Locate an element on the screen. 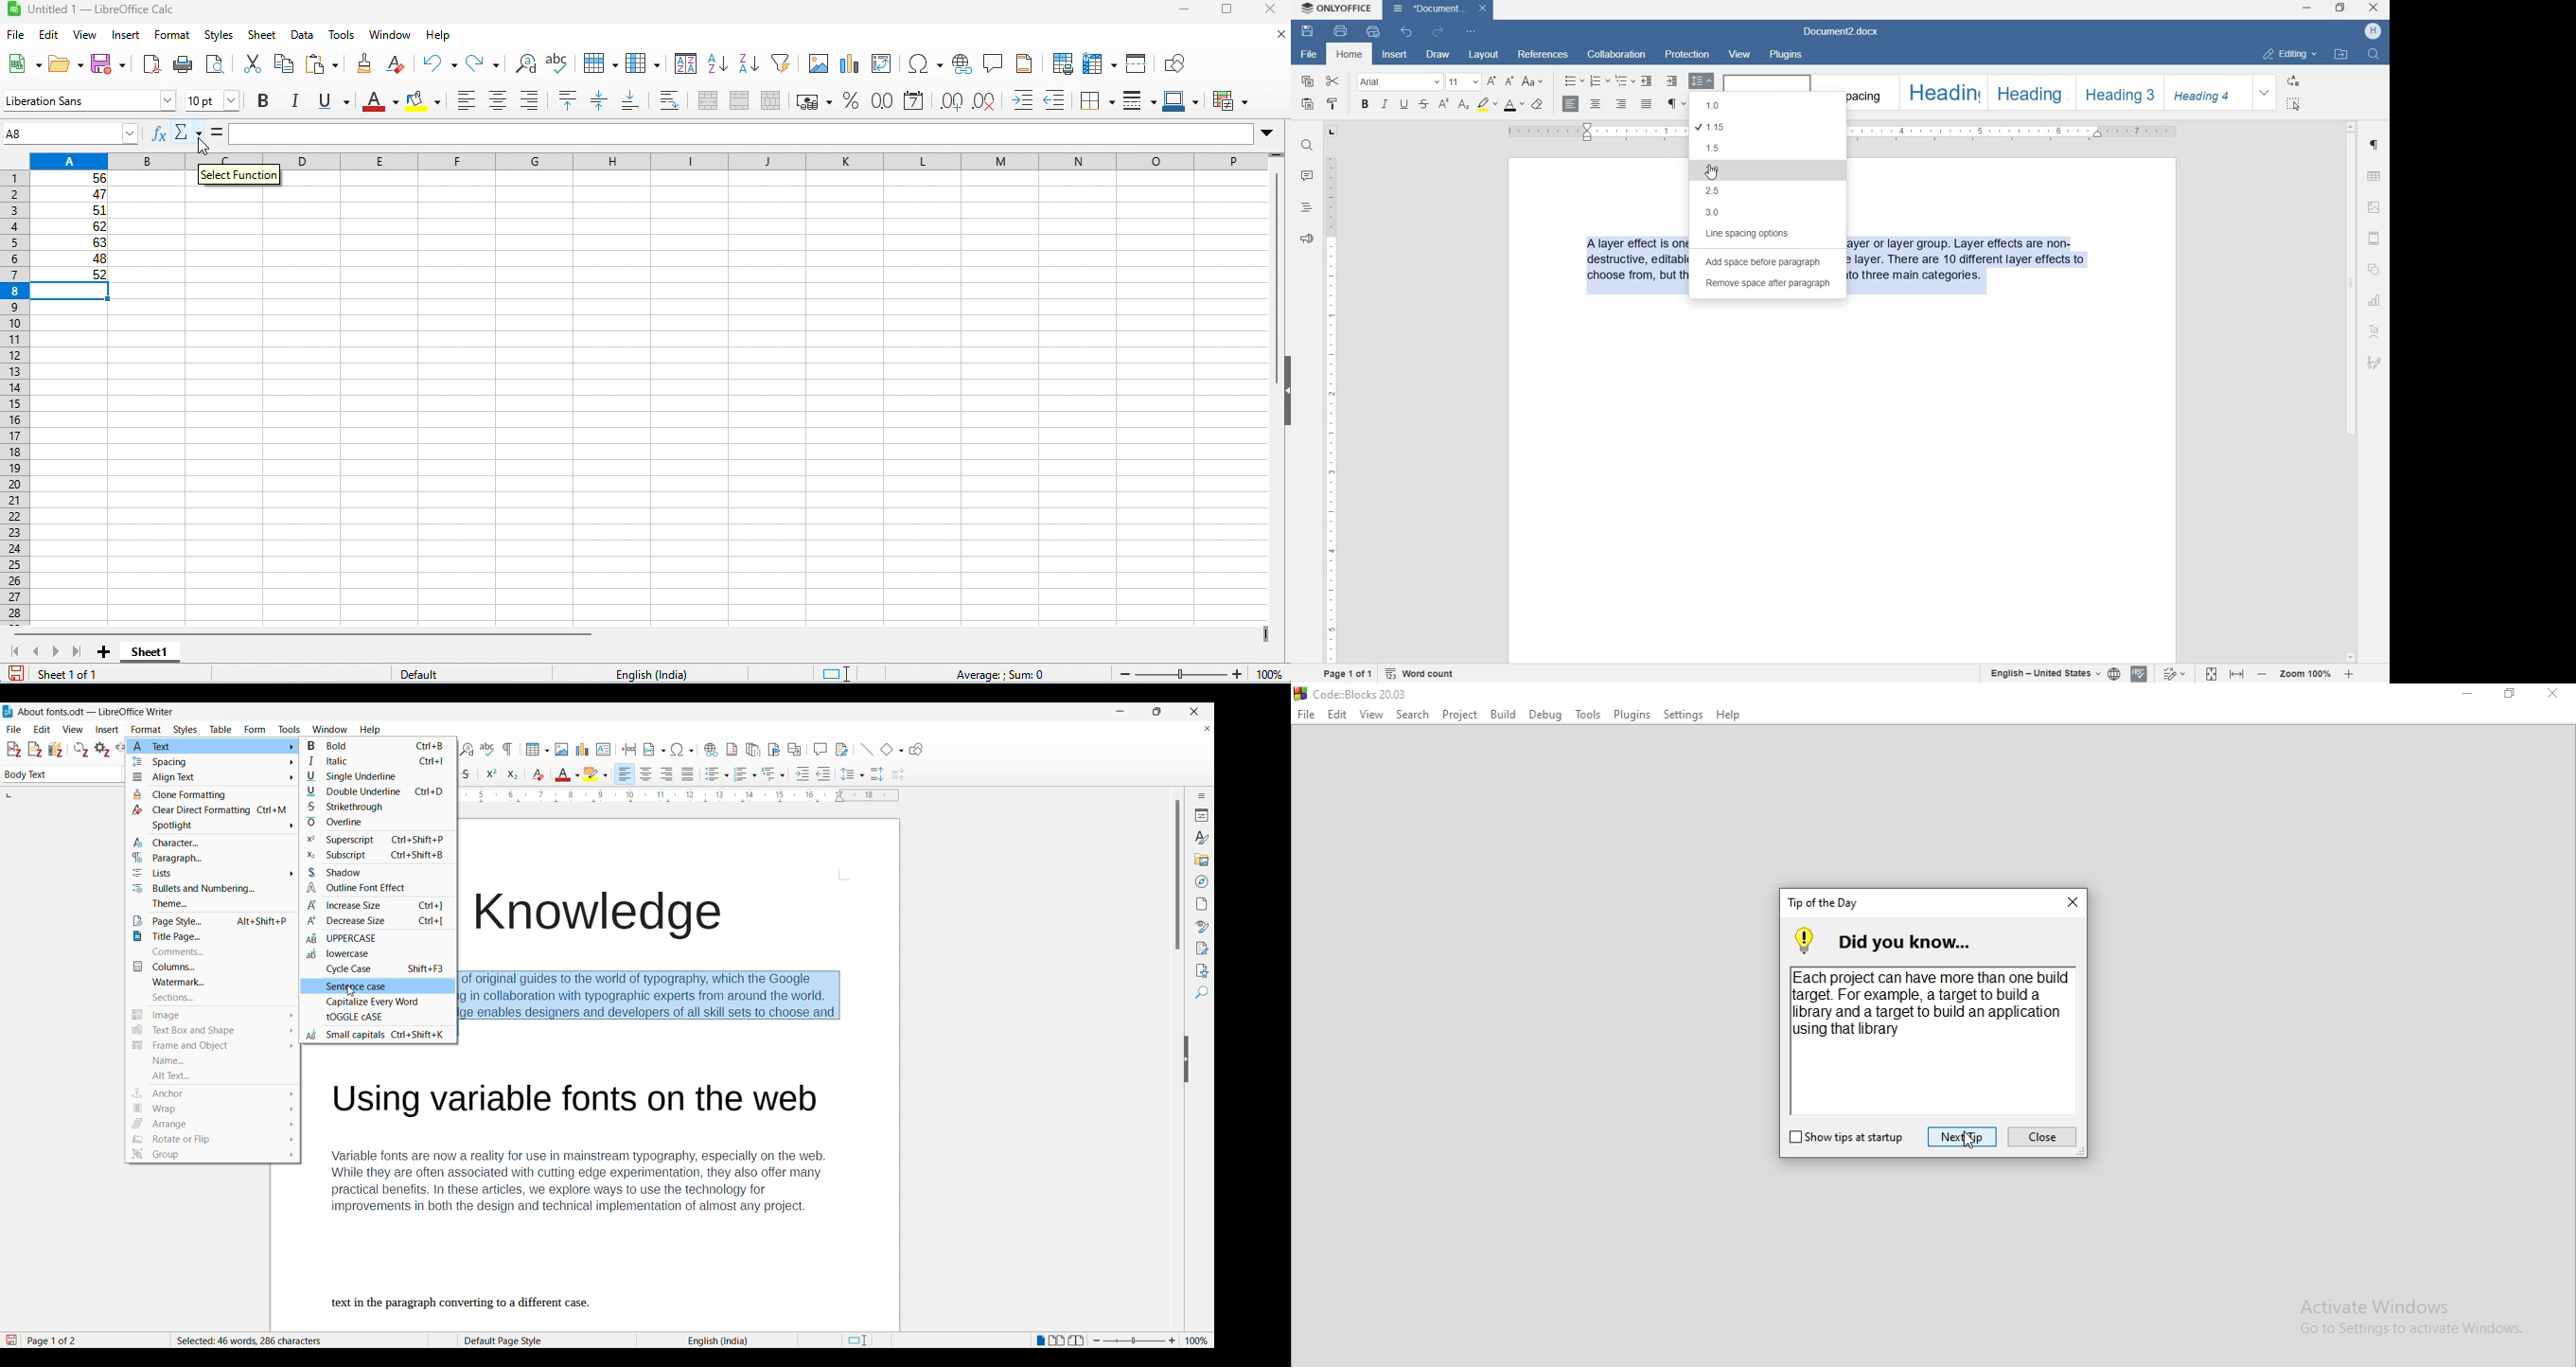 This screenshot has width=2576, height=1372. Comments is located at coordinates (210, 952).